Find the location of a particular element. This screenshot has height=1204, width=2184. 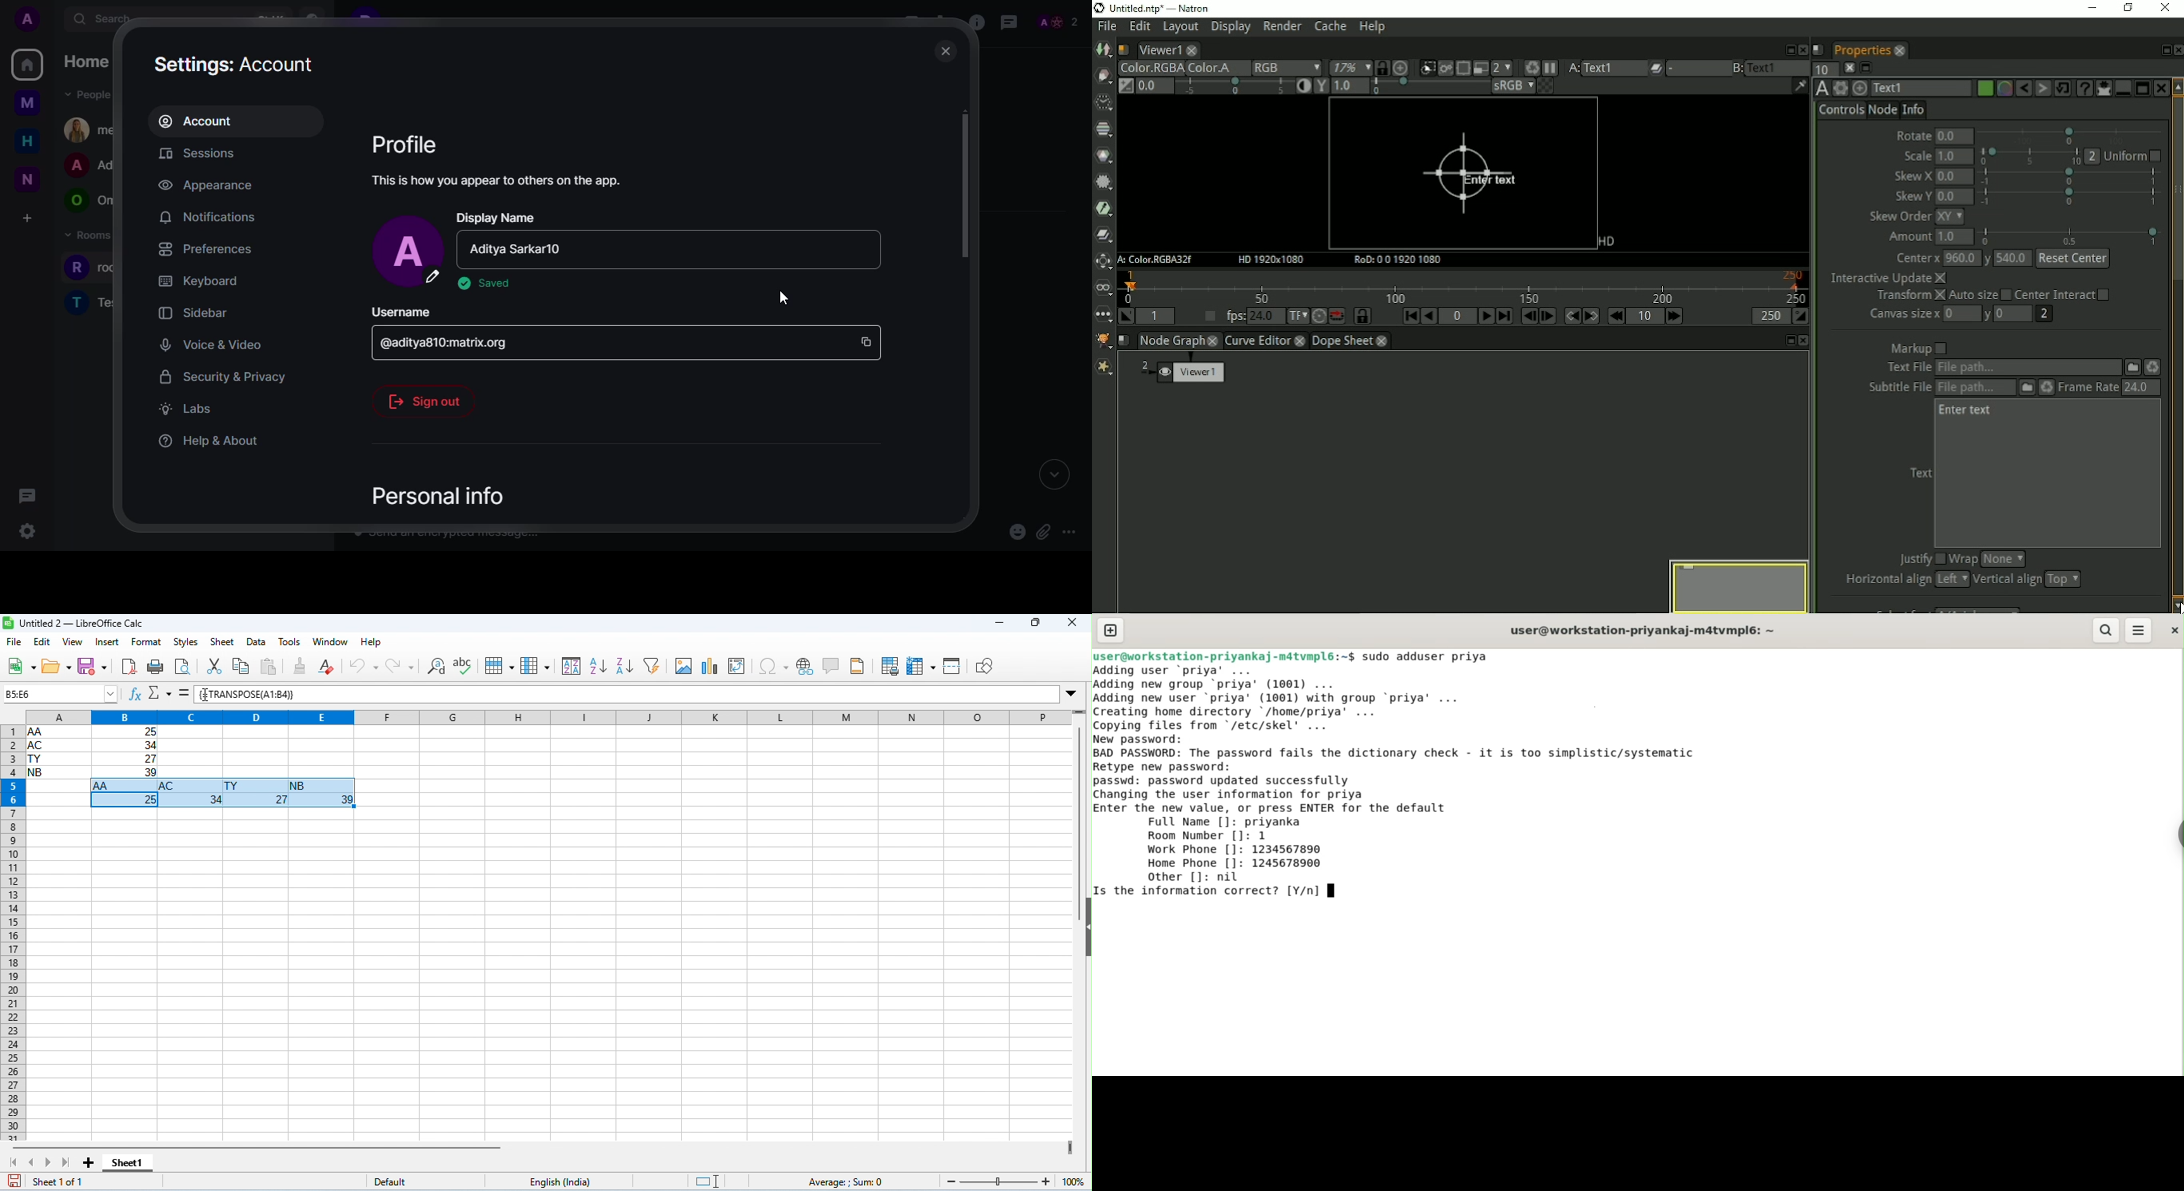

Home Phone []: 1245678900 is located at coordinates (1235, 863).